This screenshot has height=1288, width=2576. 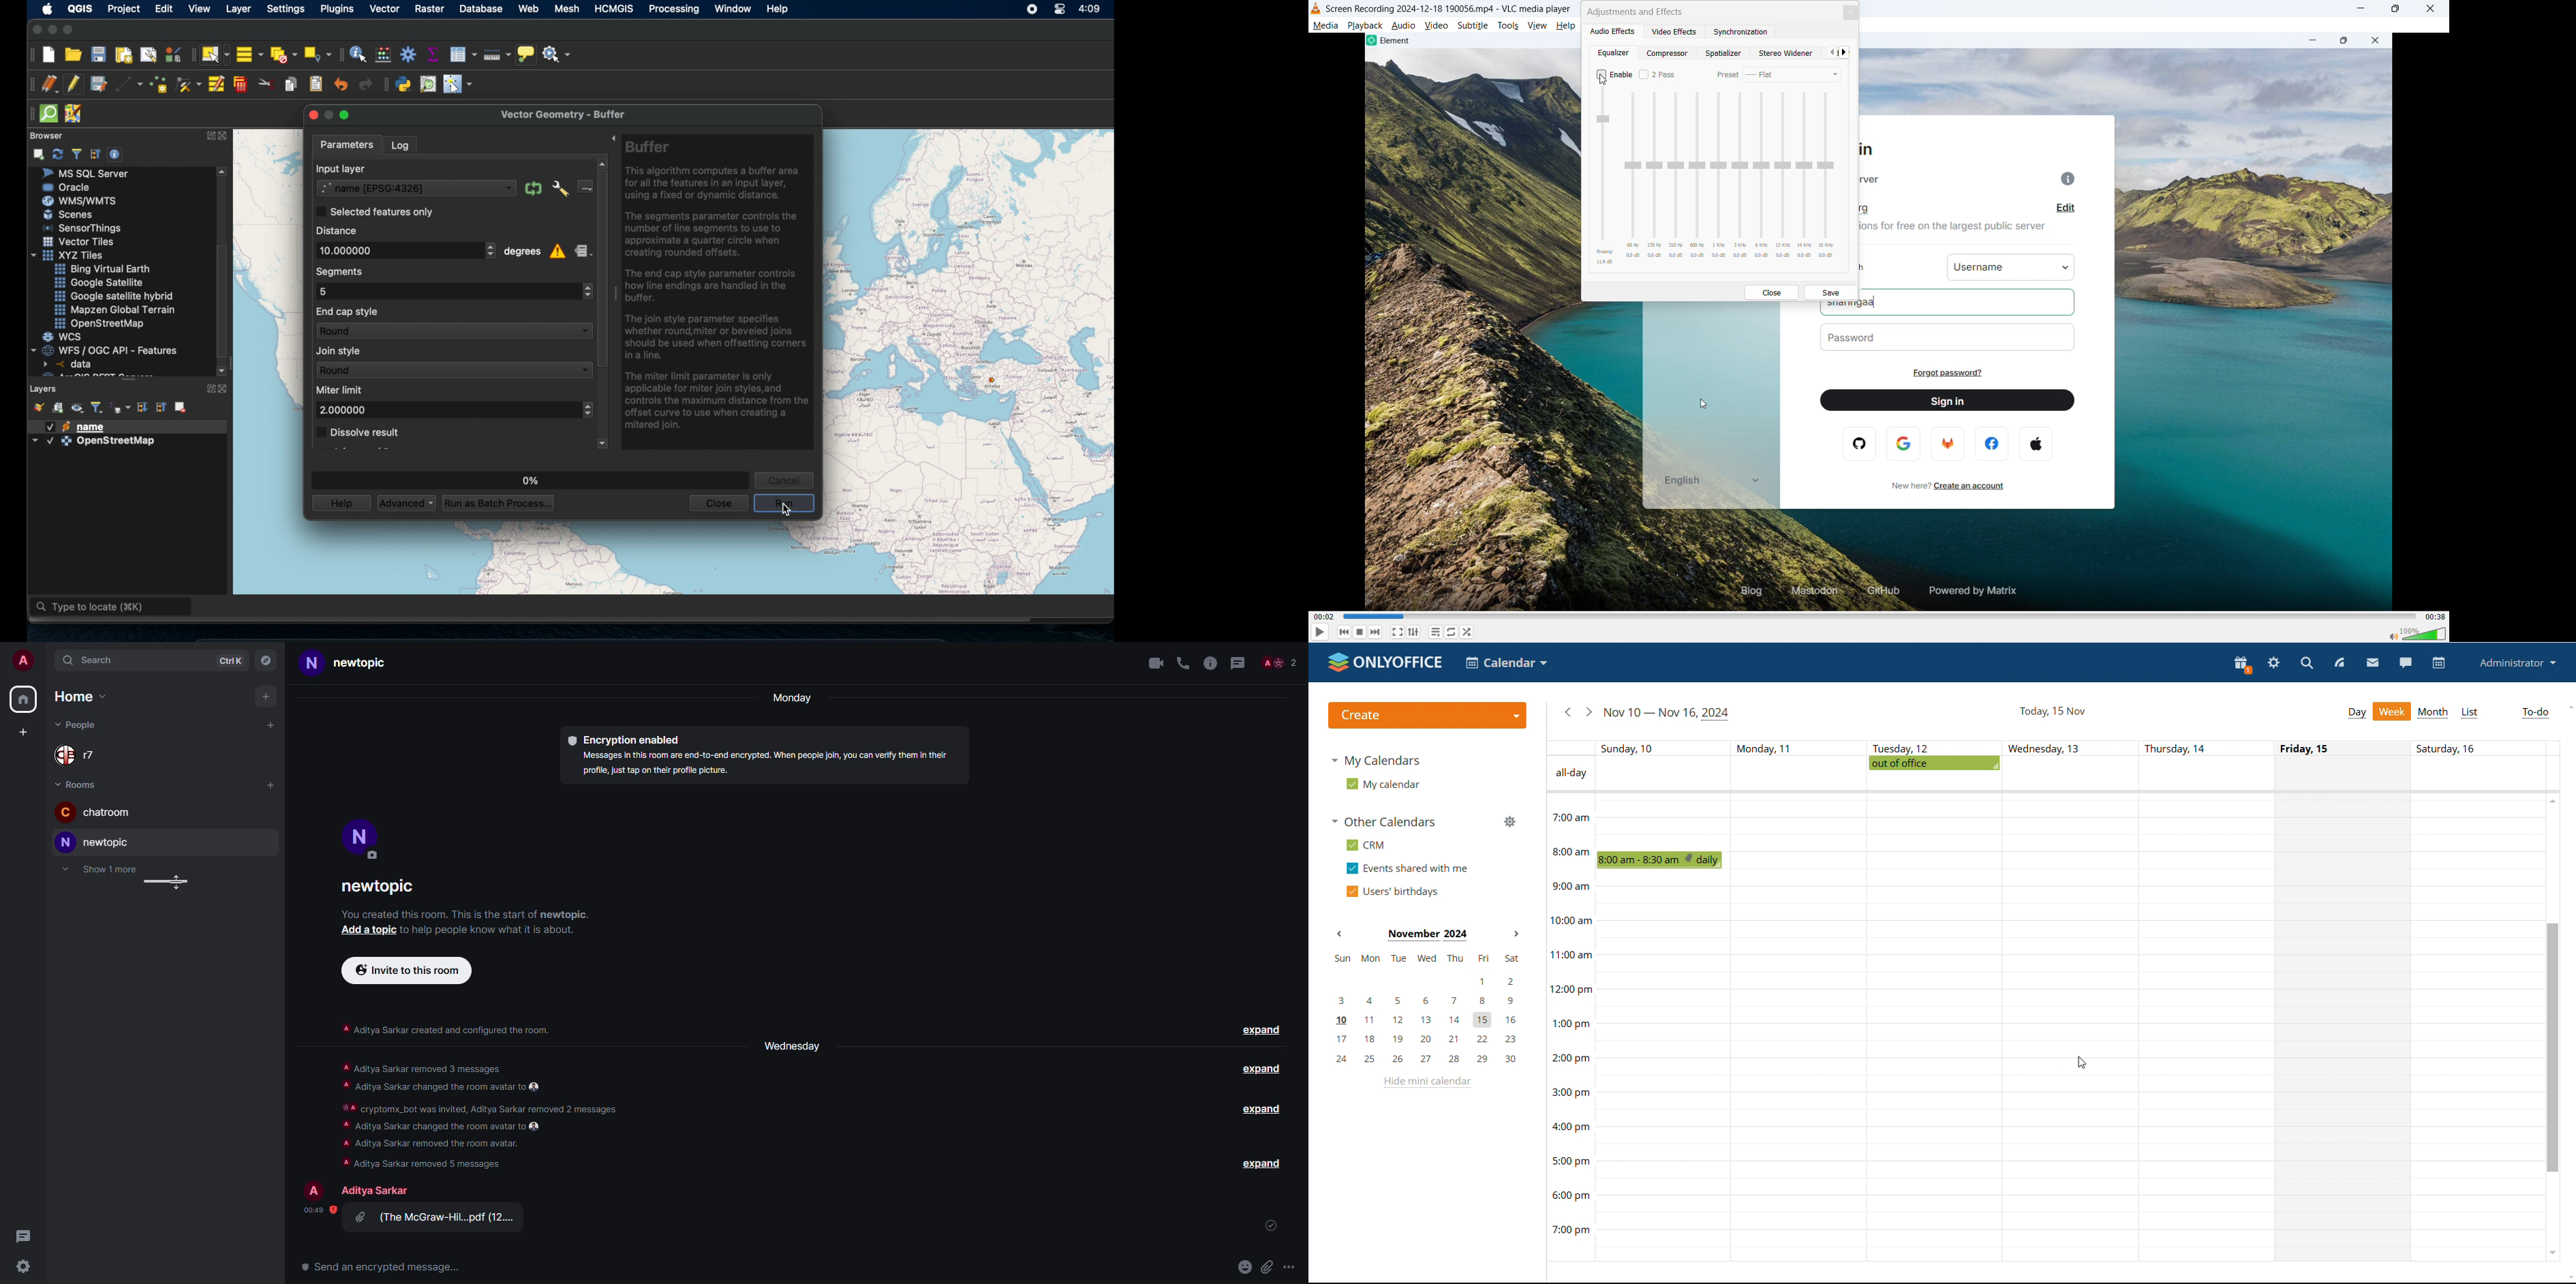 What do you see at coordinates (1278, 664) in the screenshot?
I see `people` at bounding box center [1278, 664].